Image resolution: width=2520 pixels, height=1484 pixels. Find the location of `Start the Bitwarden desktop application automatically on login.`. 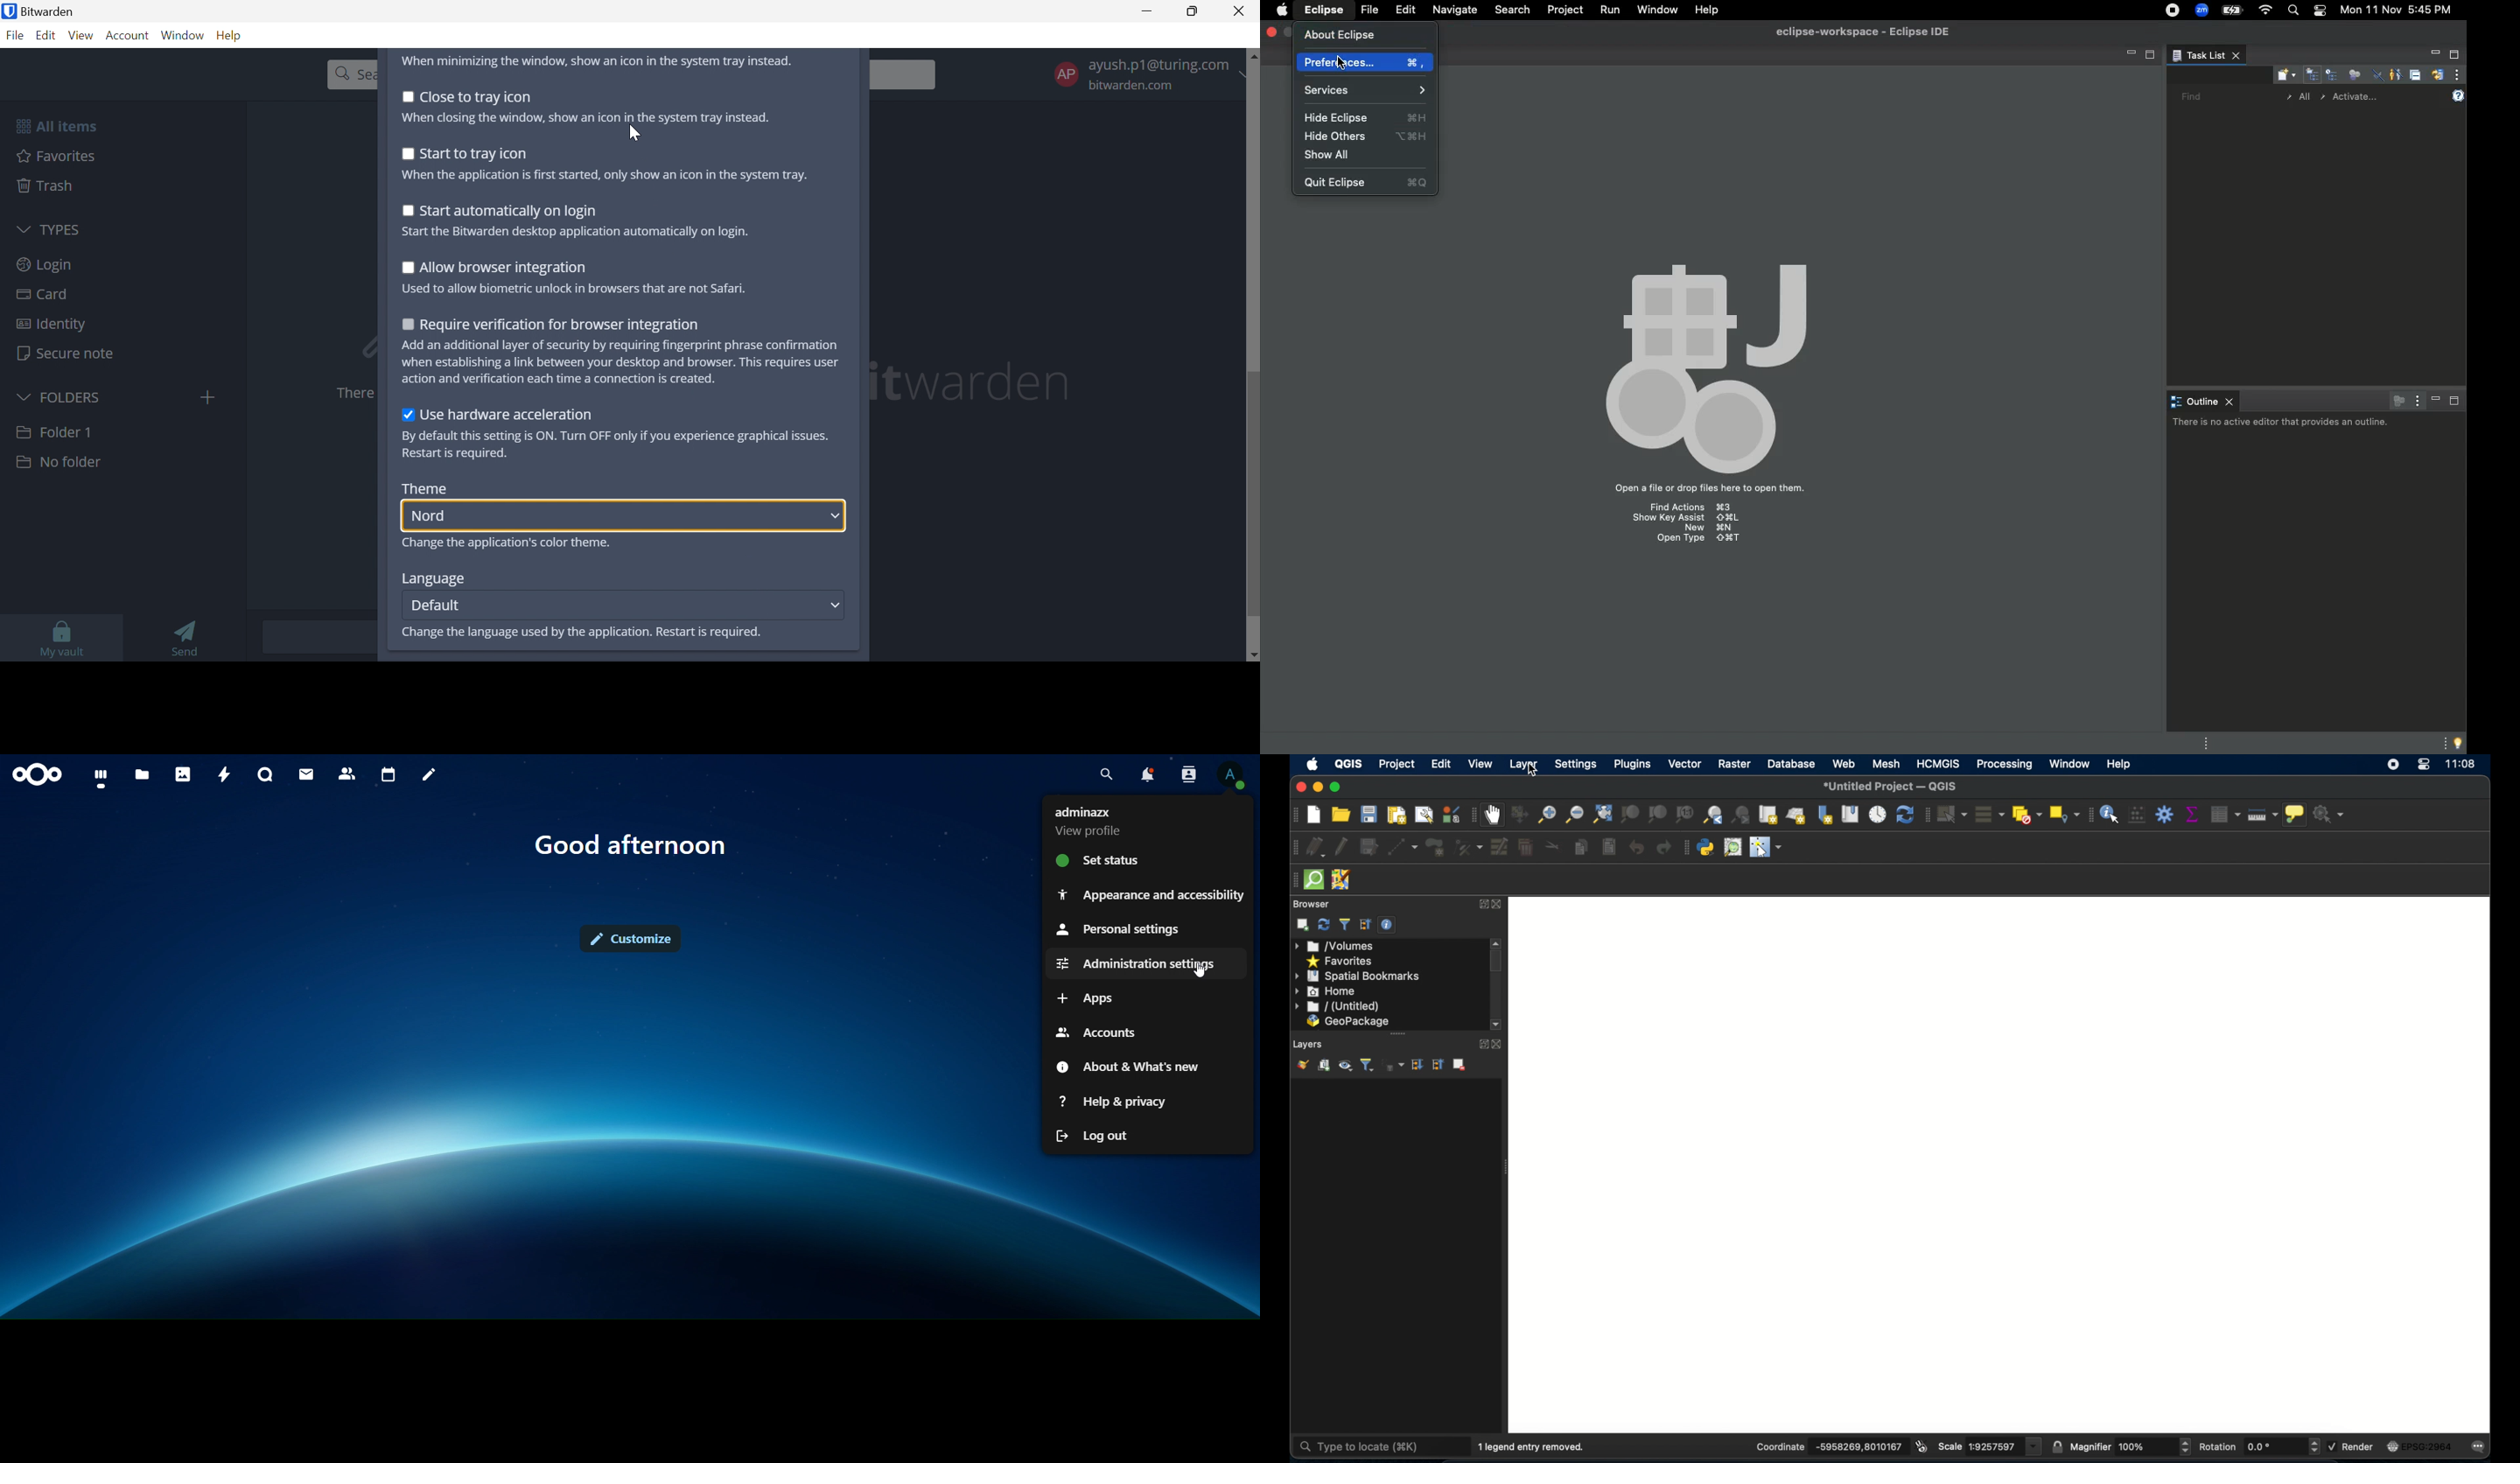

Start the Bitwarden desktop application automatically on login. is located at coordinates (577, 232).